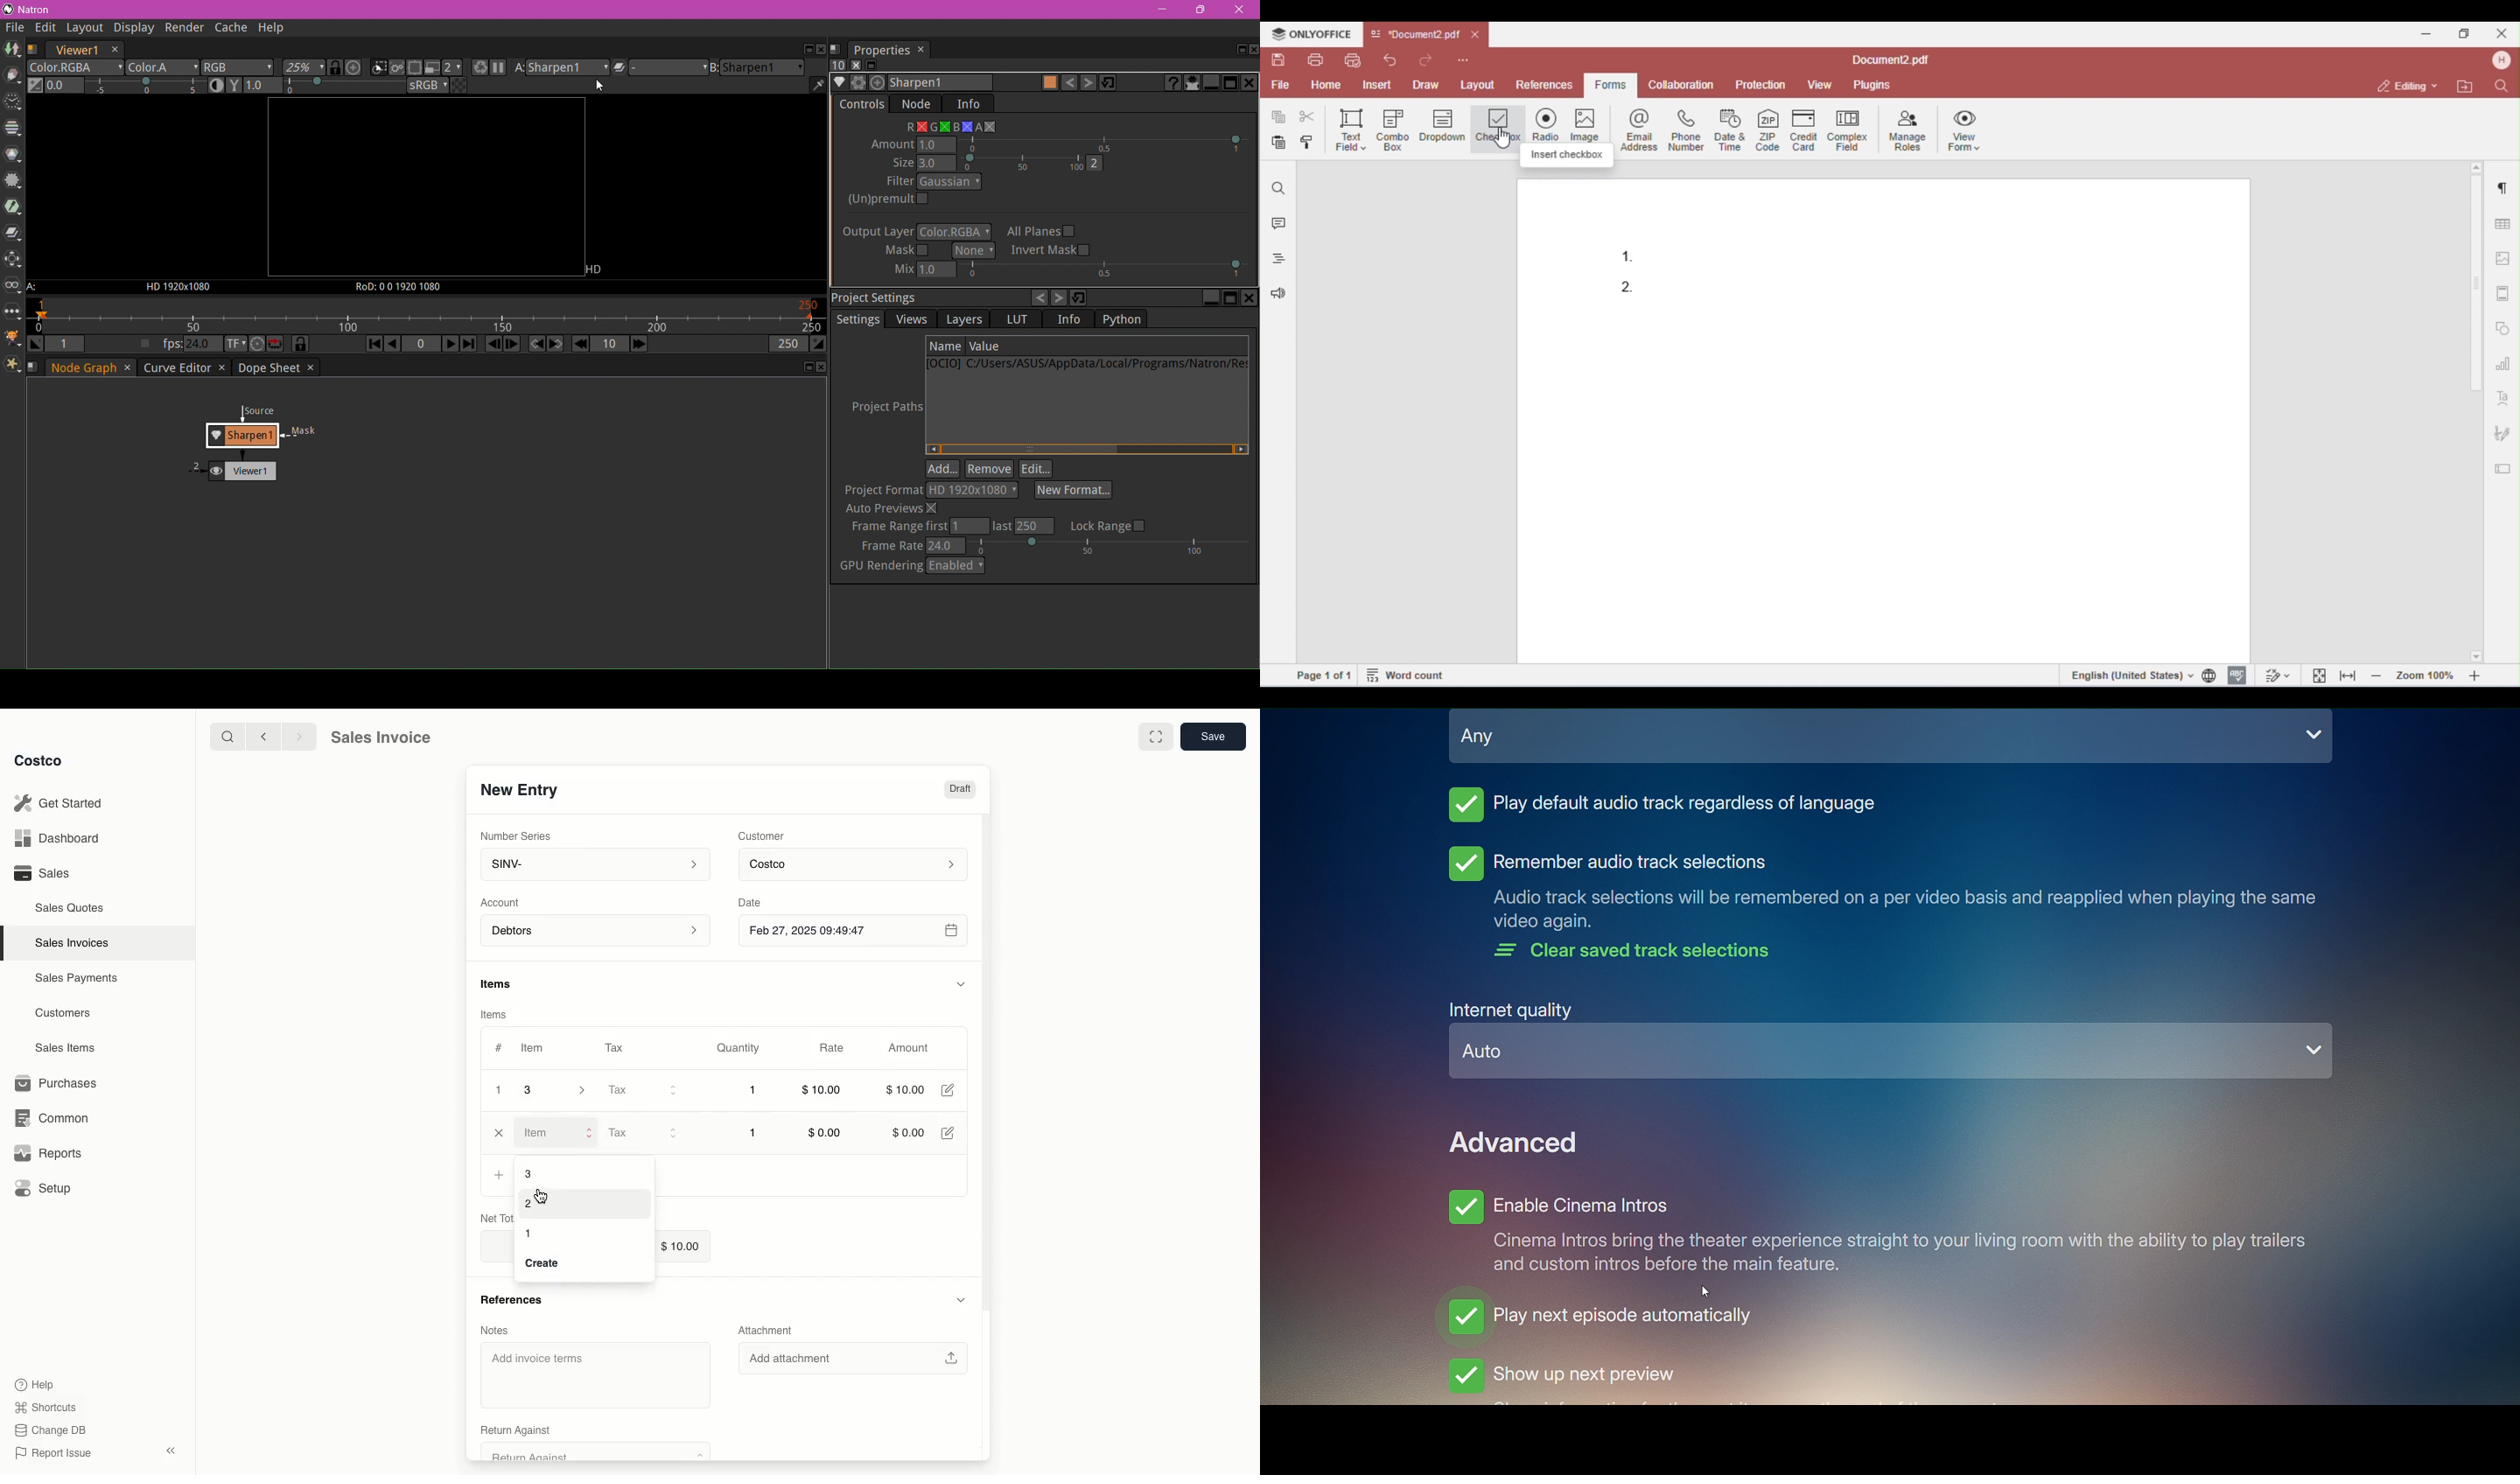 Image resolution: width=2520 pixels, height=1484 pixels. Describe the element at coordinates (504, 985) in the screenshot. I see `Items` at that location.